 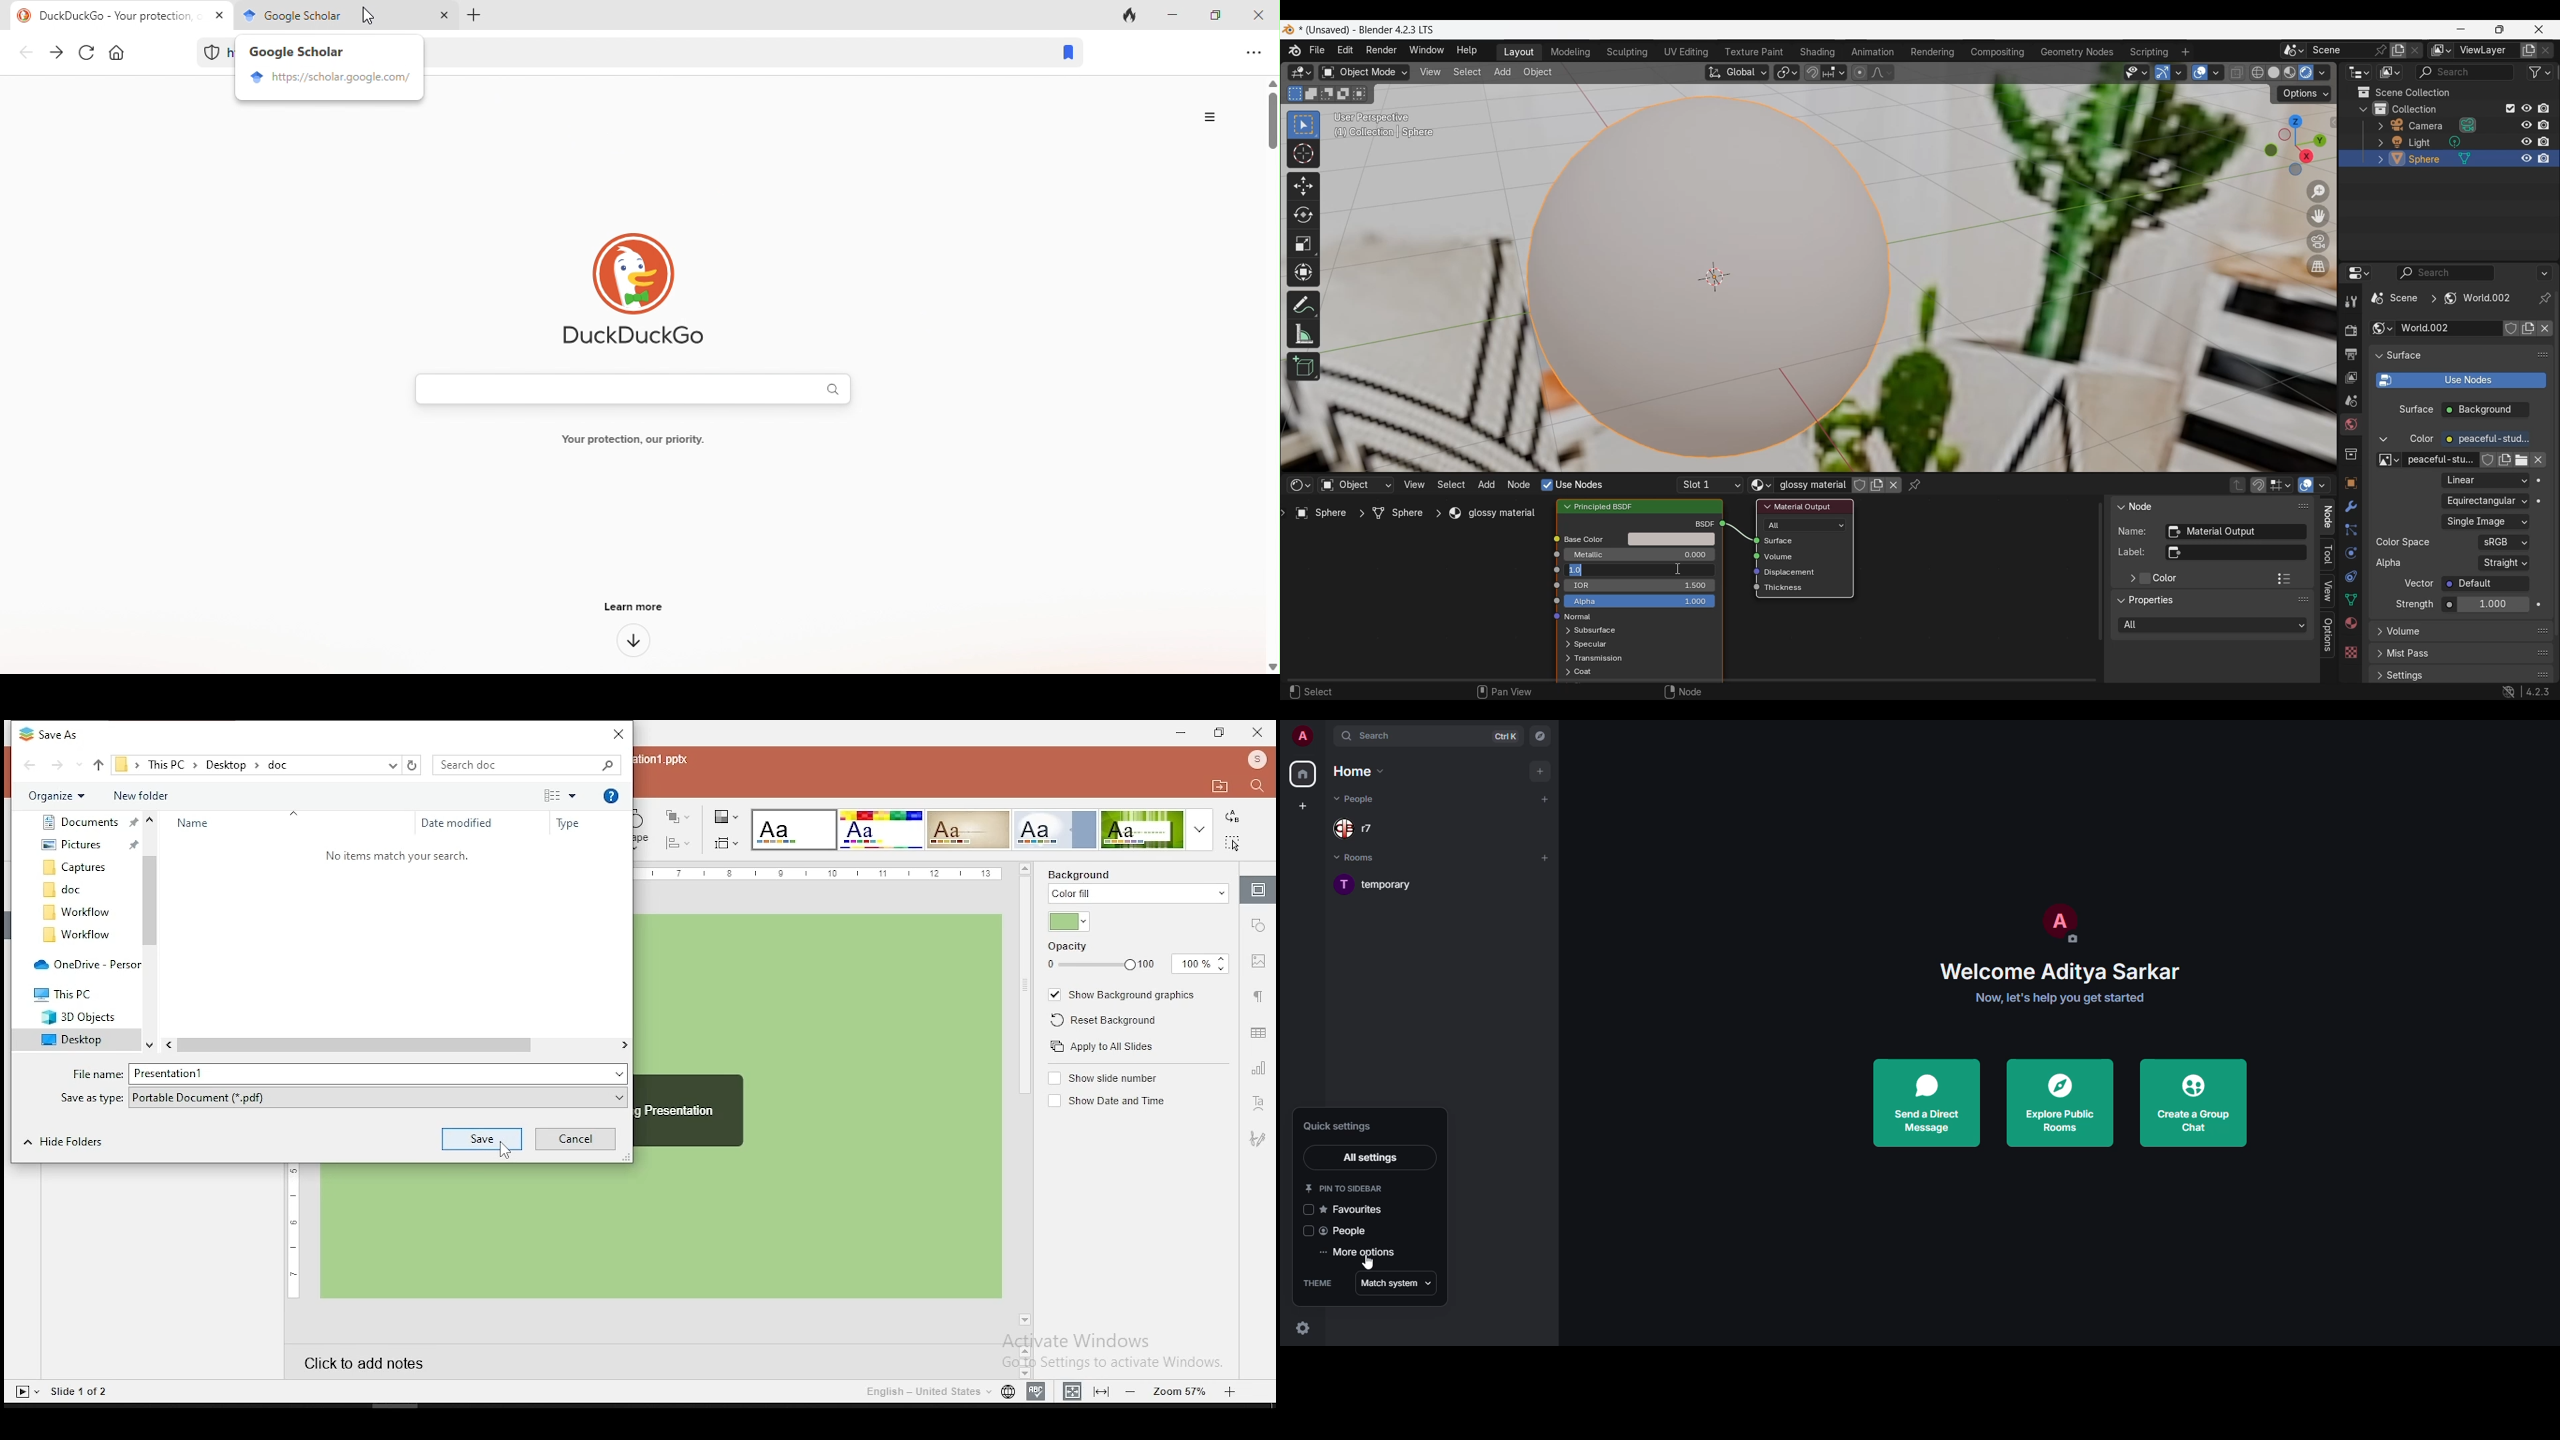 I want to click on New Folder, so click(x=166, y=795).